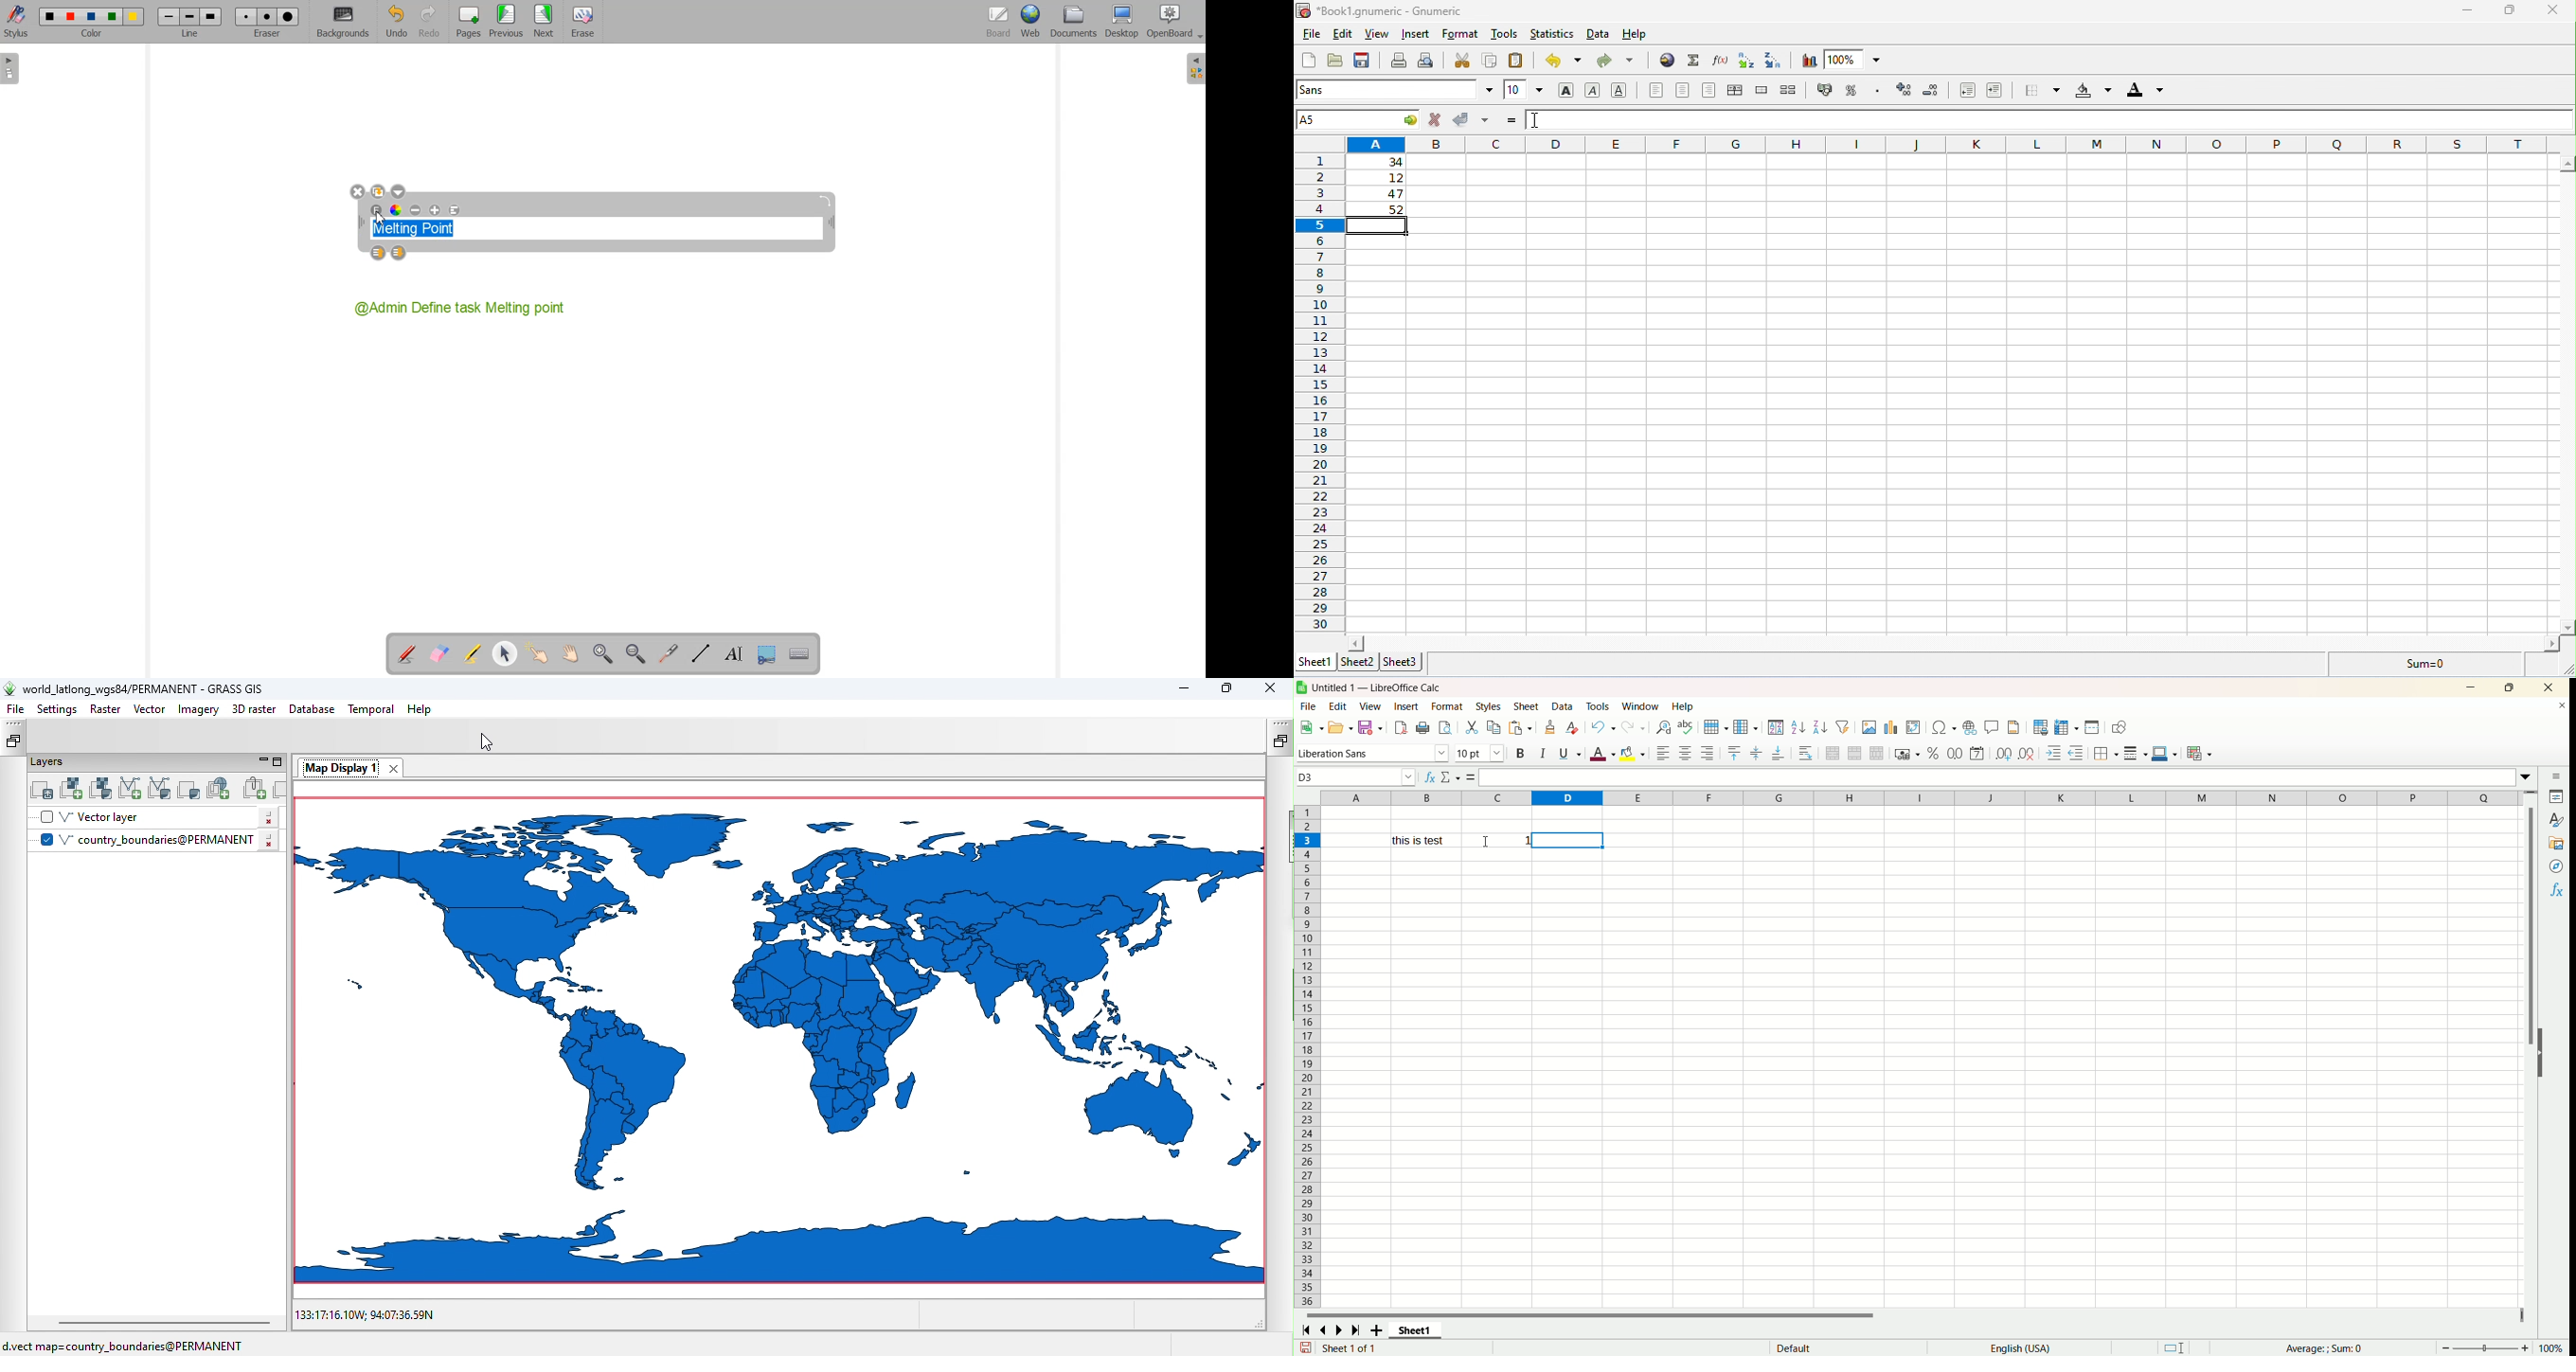  Describe the element at coordinates (1308, 60) in the screenshot. I see `new` at that location.